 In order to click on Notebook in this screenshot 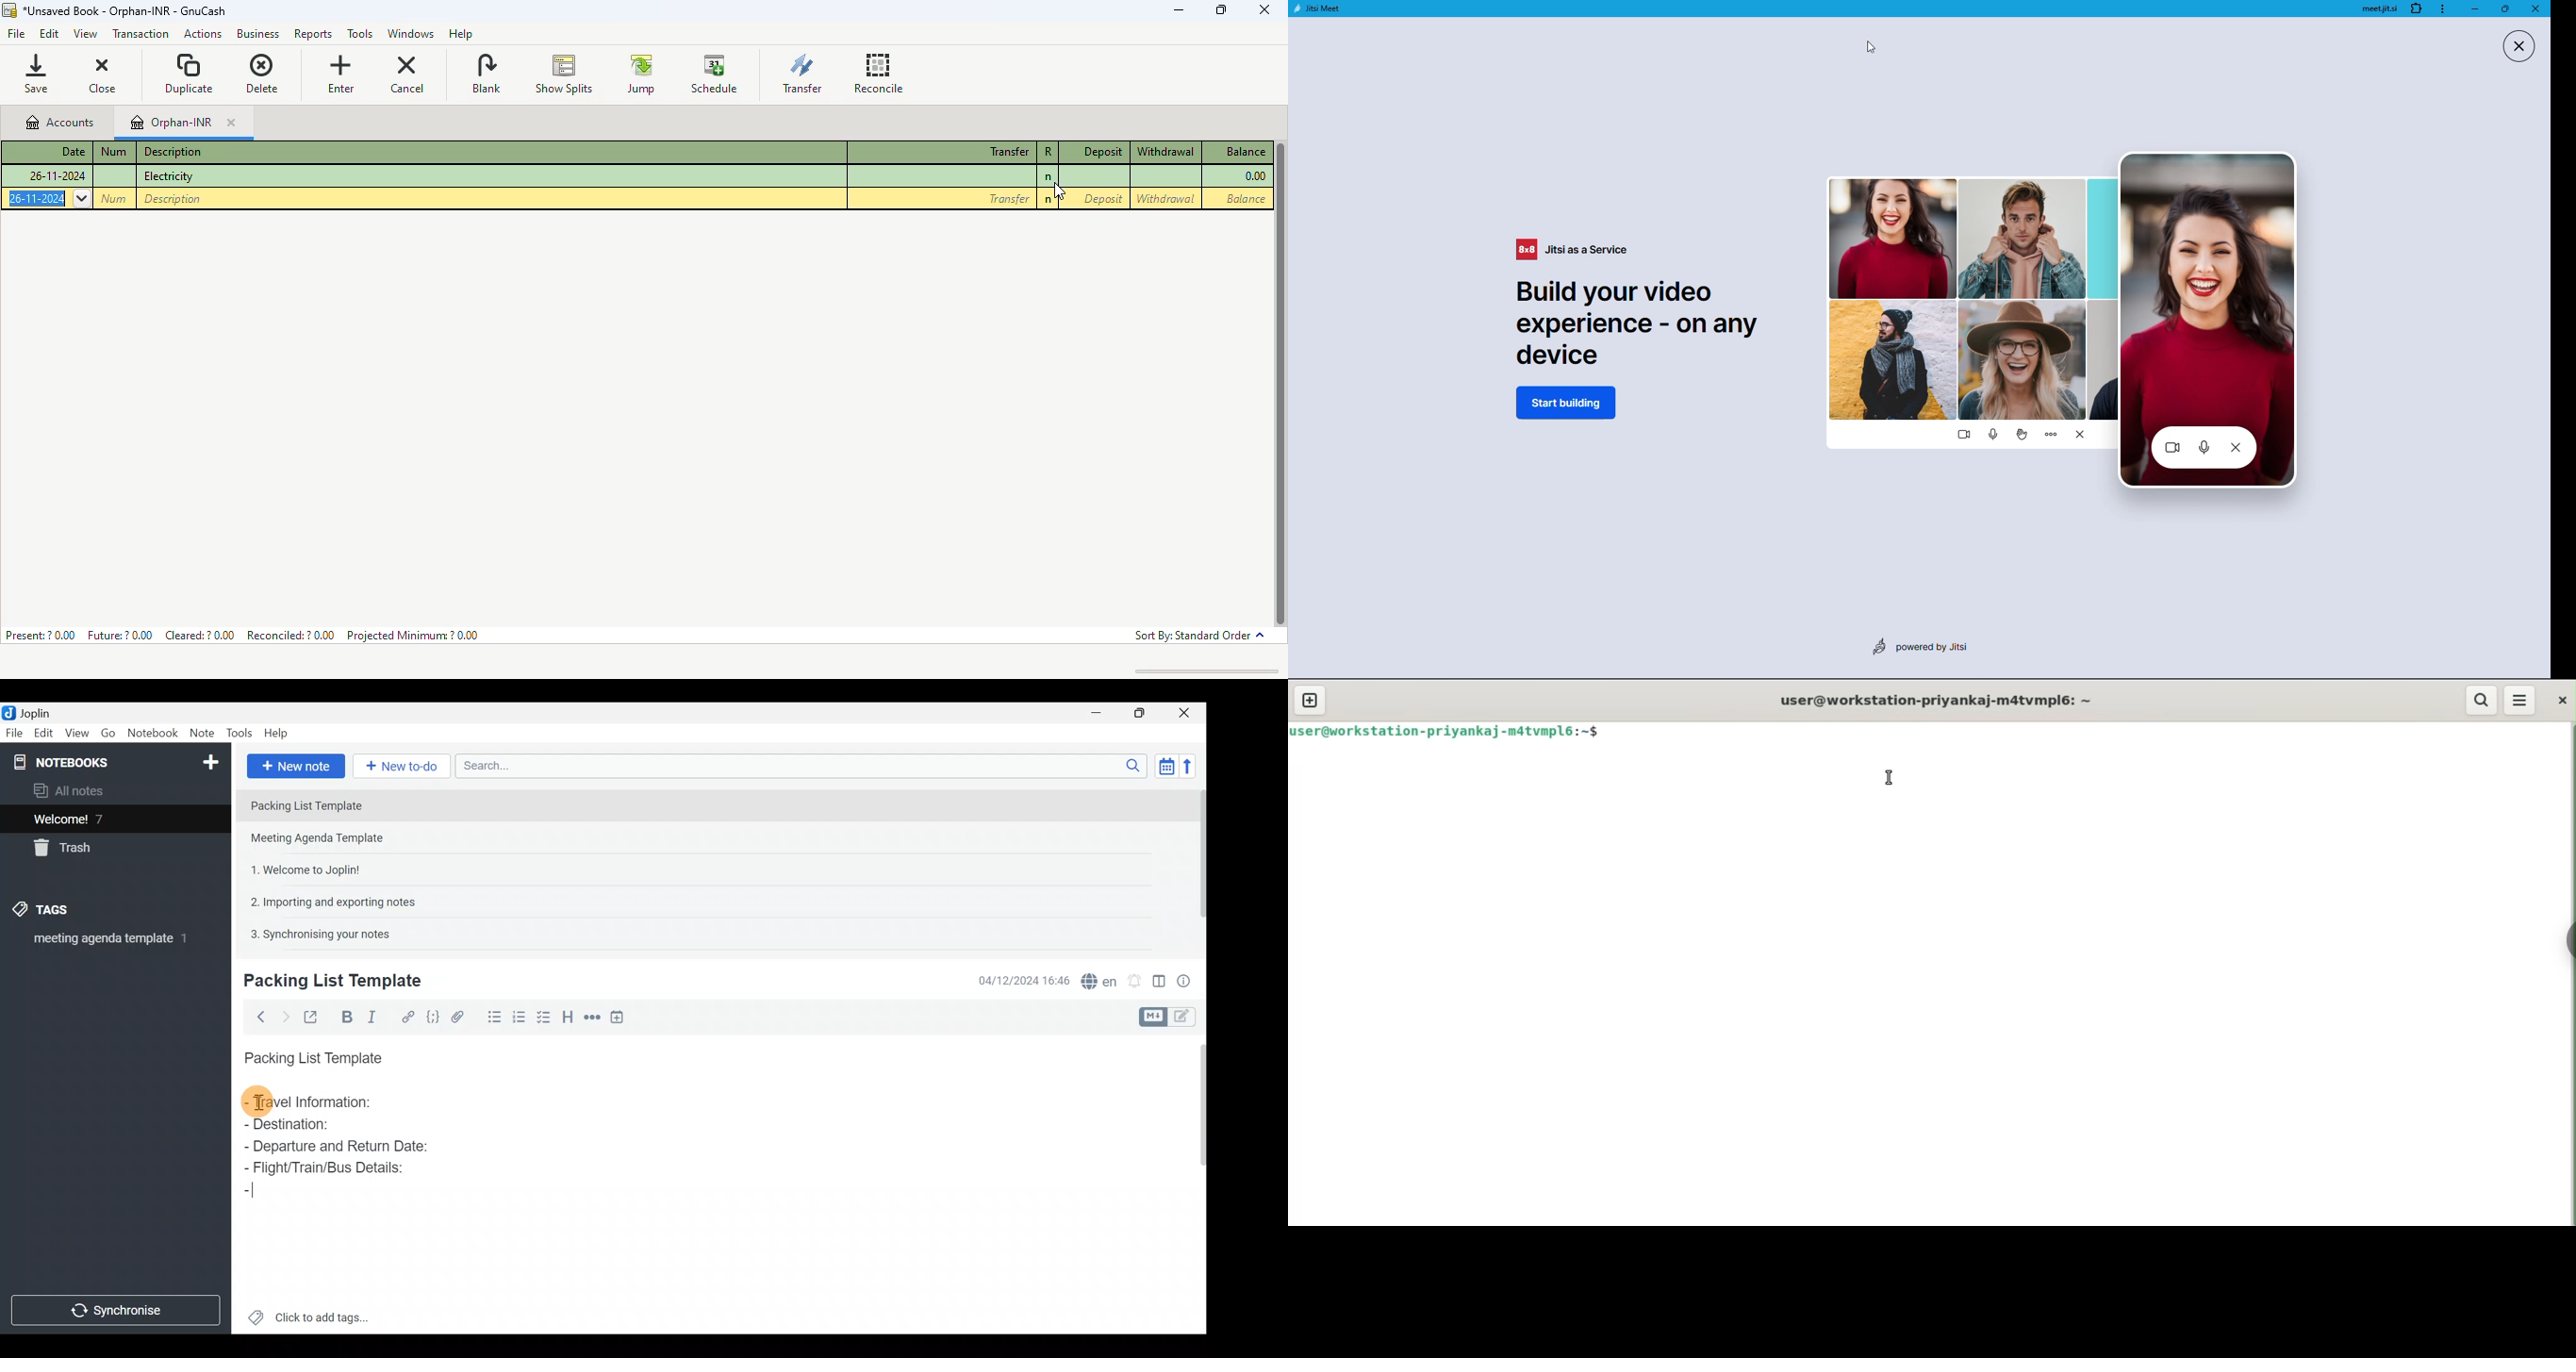, I will do `click(114, 761)`.